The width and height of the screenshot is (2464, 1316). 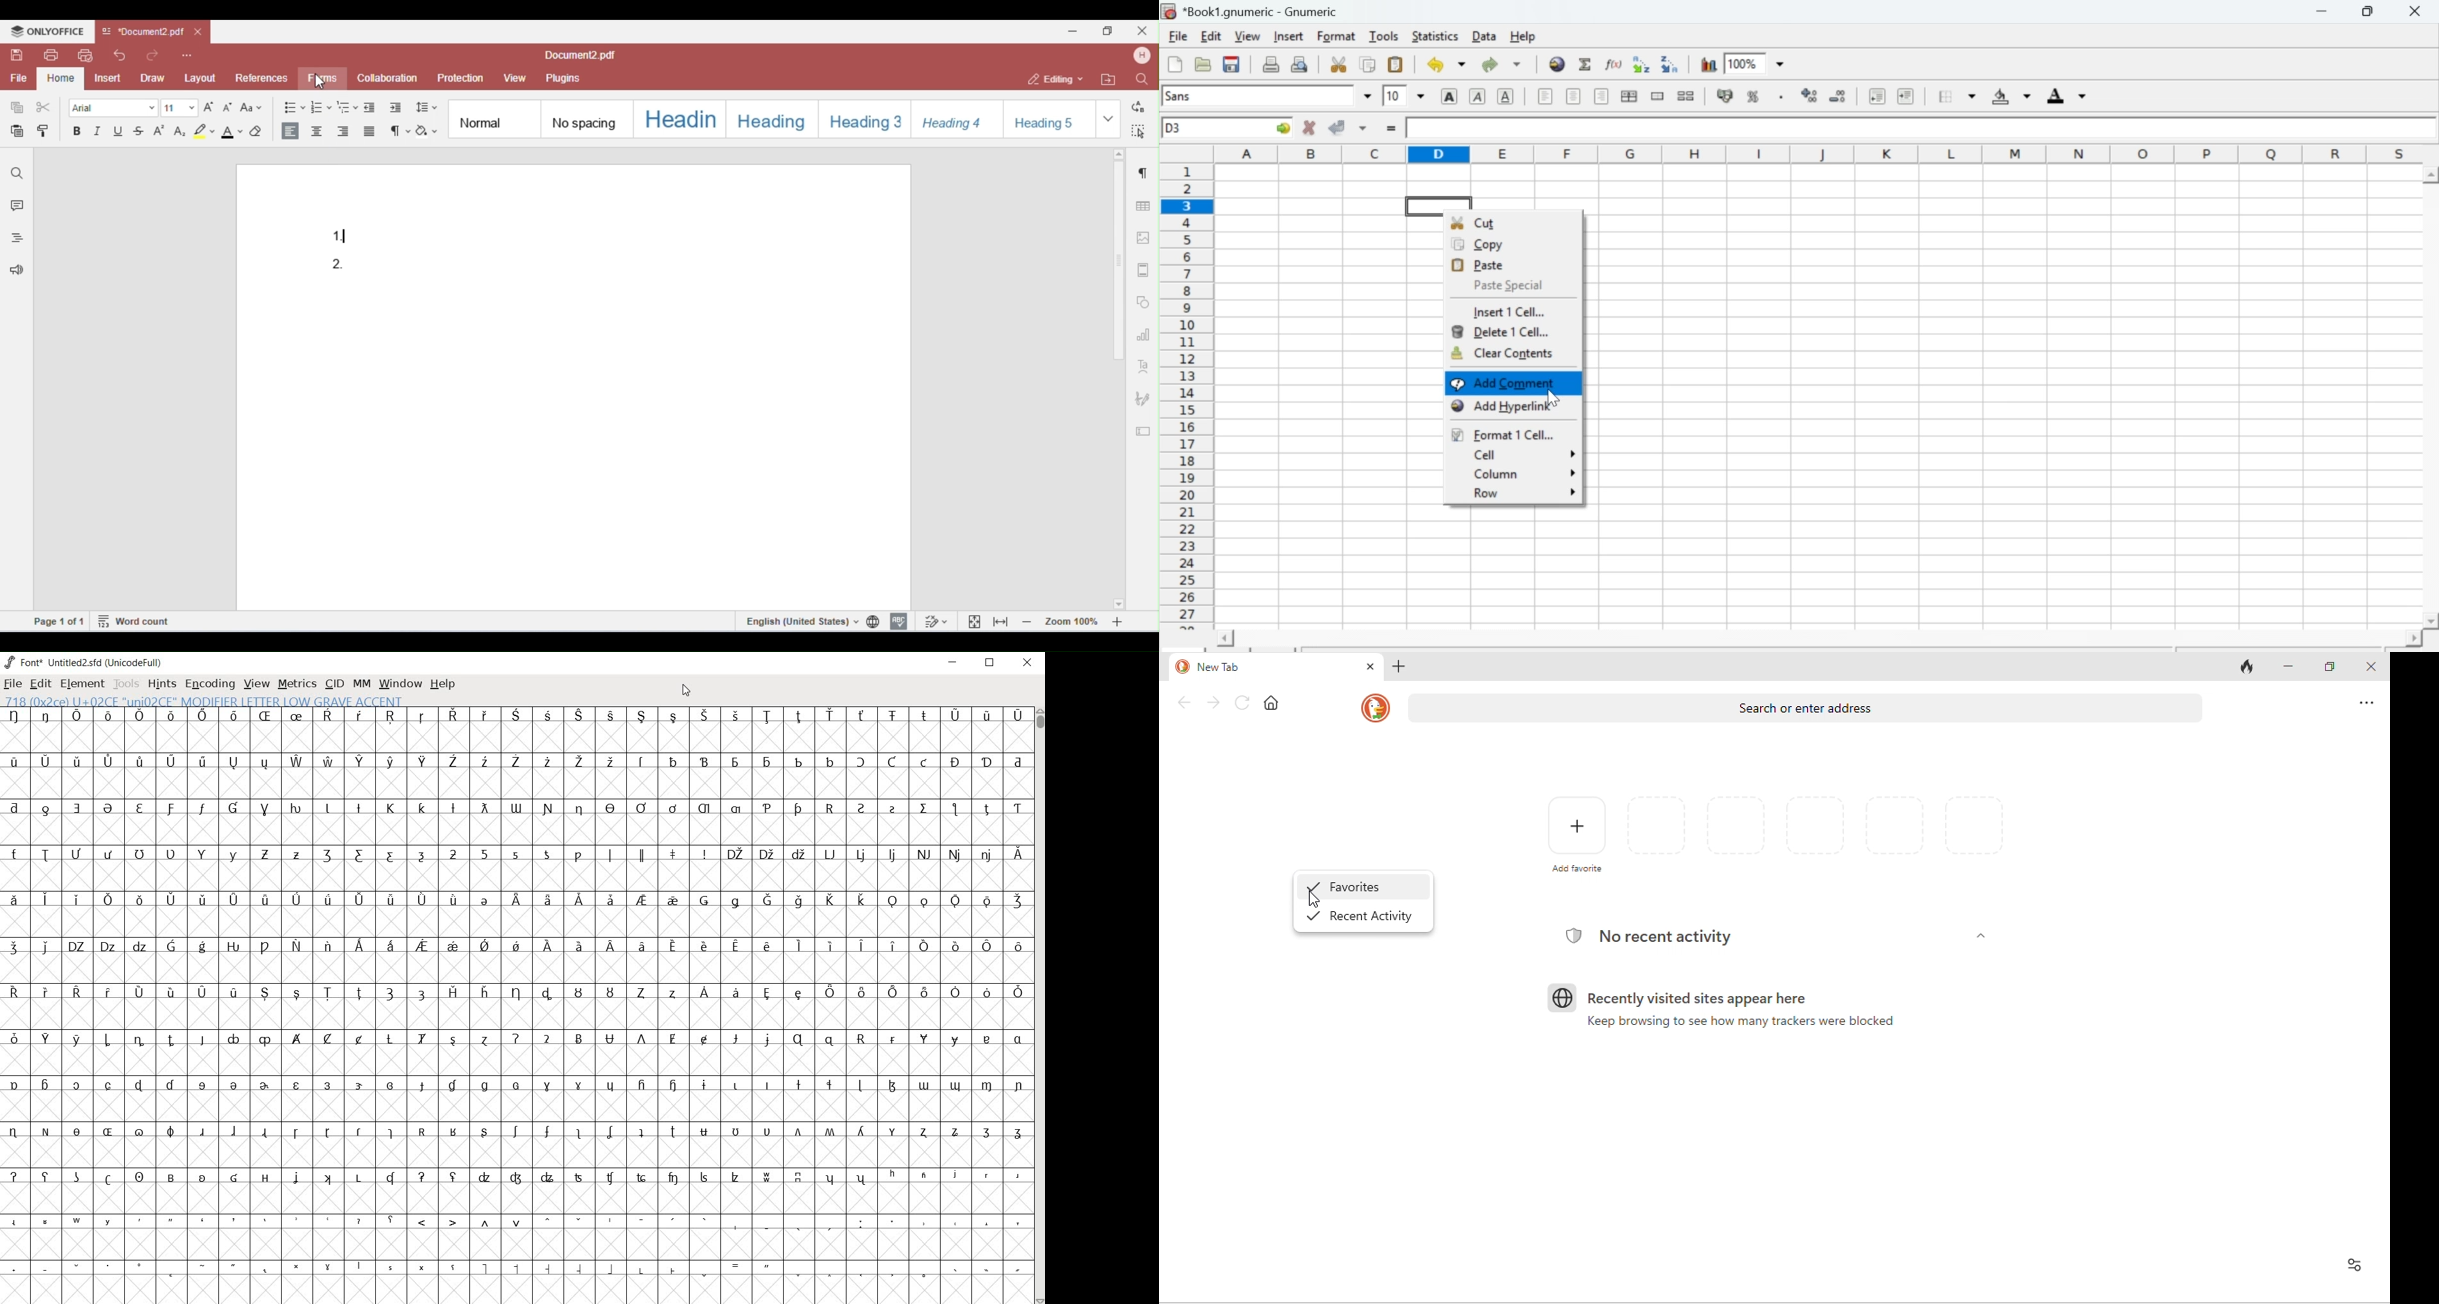 I want to click on new tab, so click(x=1220, y=668).